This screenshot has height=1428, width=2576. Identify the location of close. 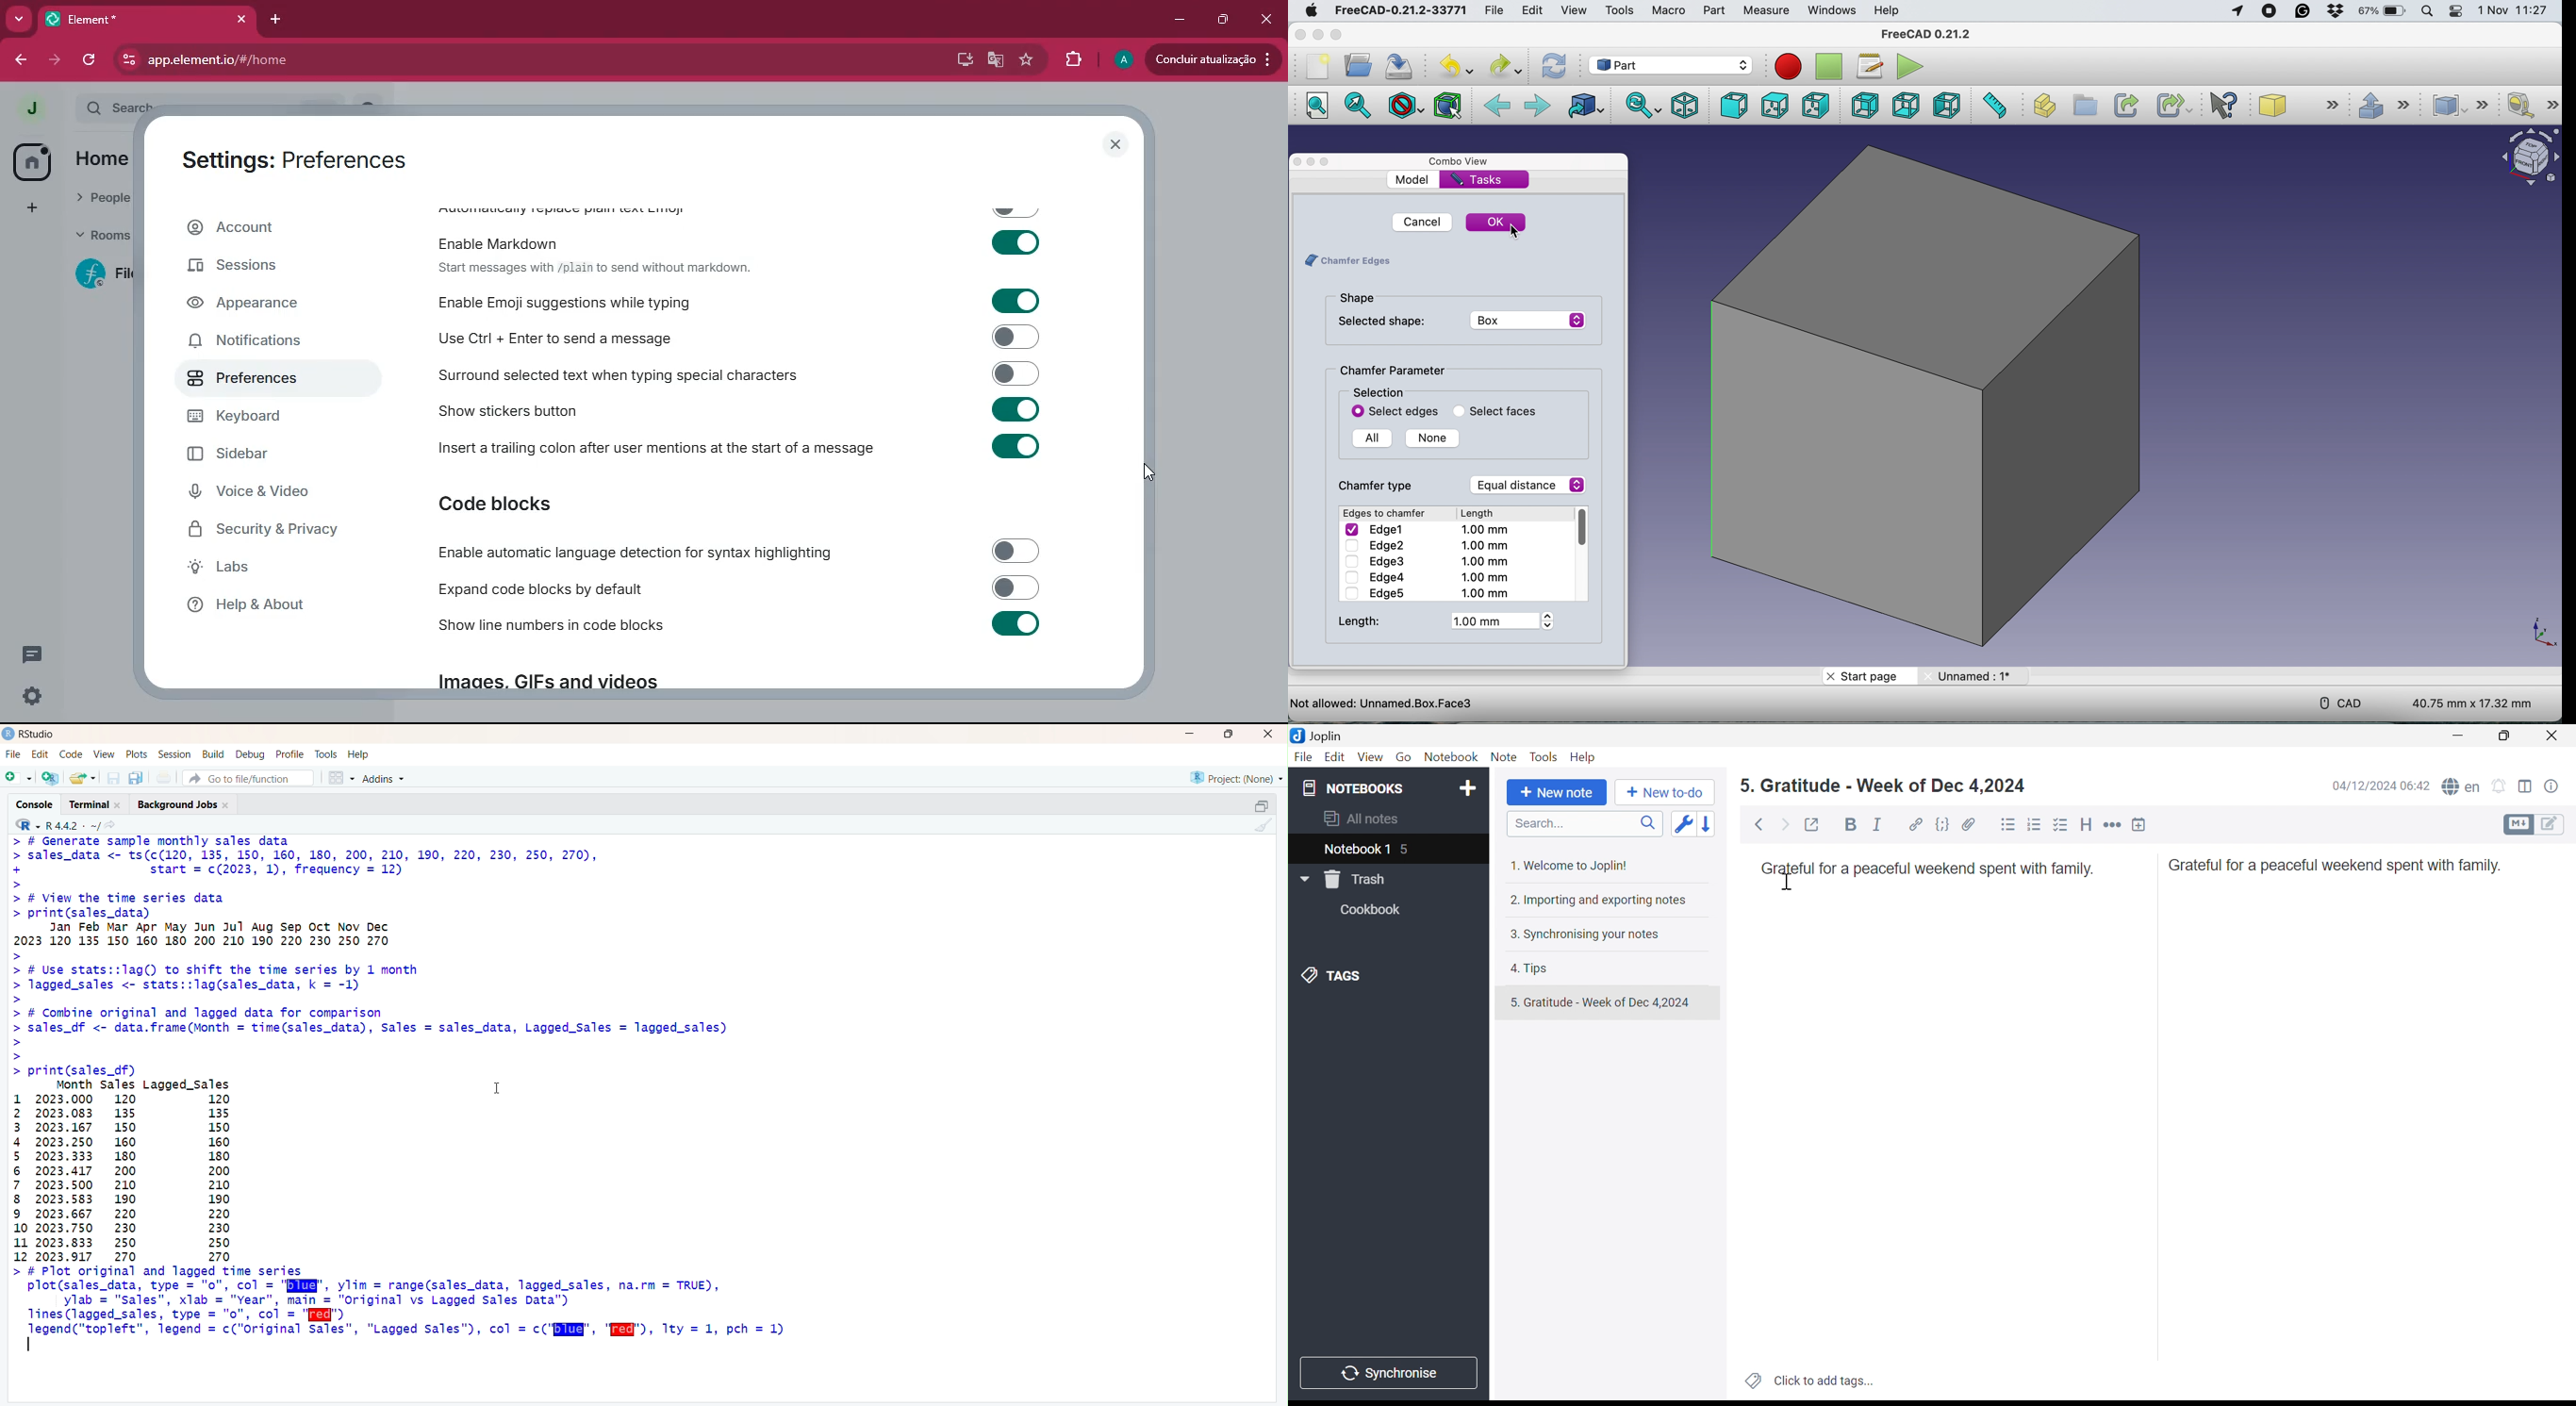
(1265, 734).